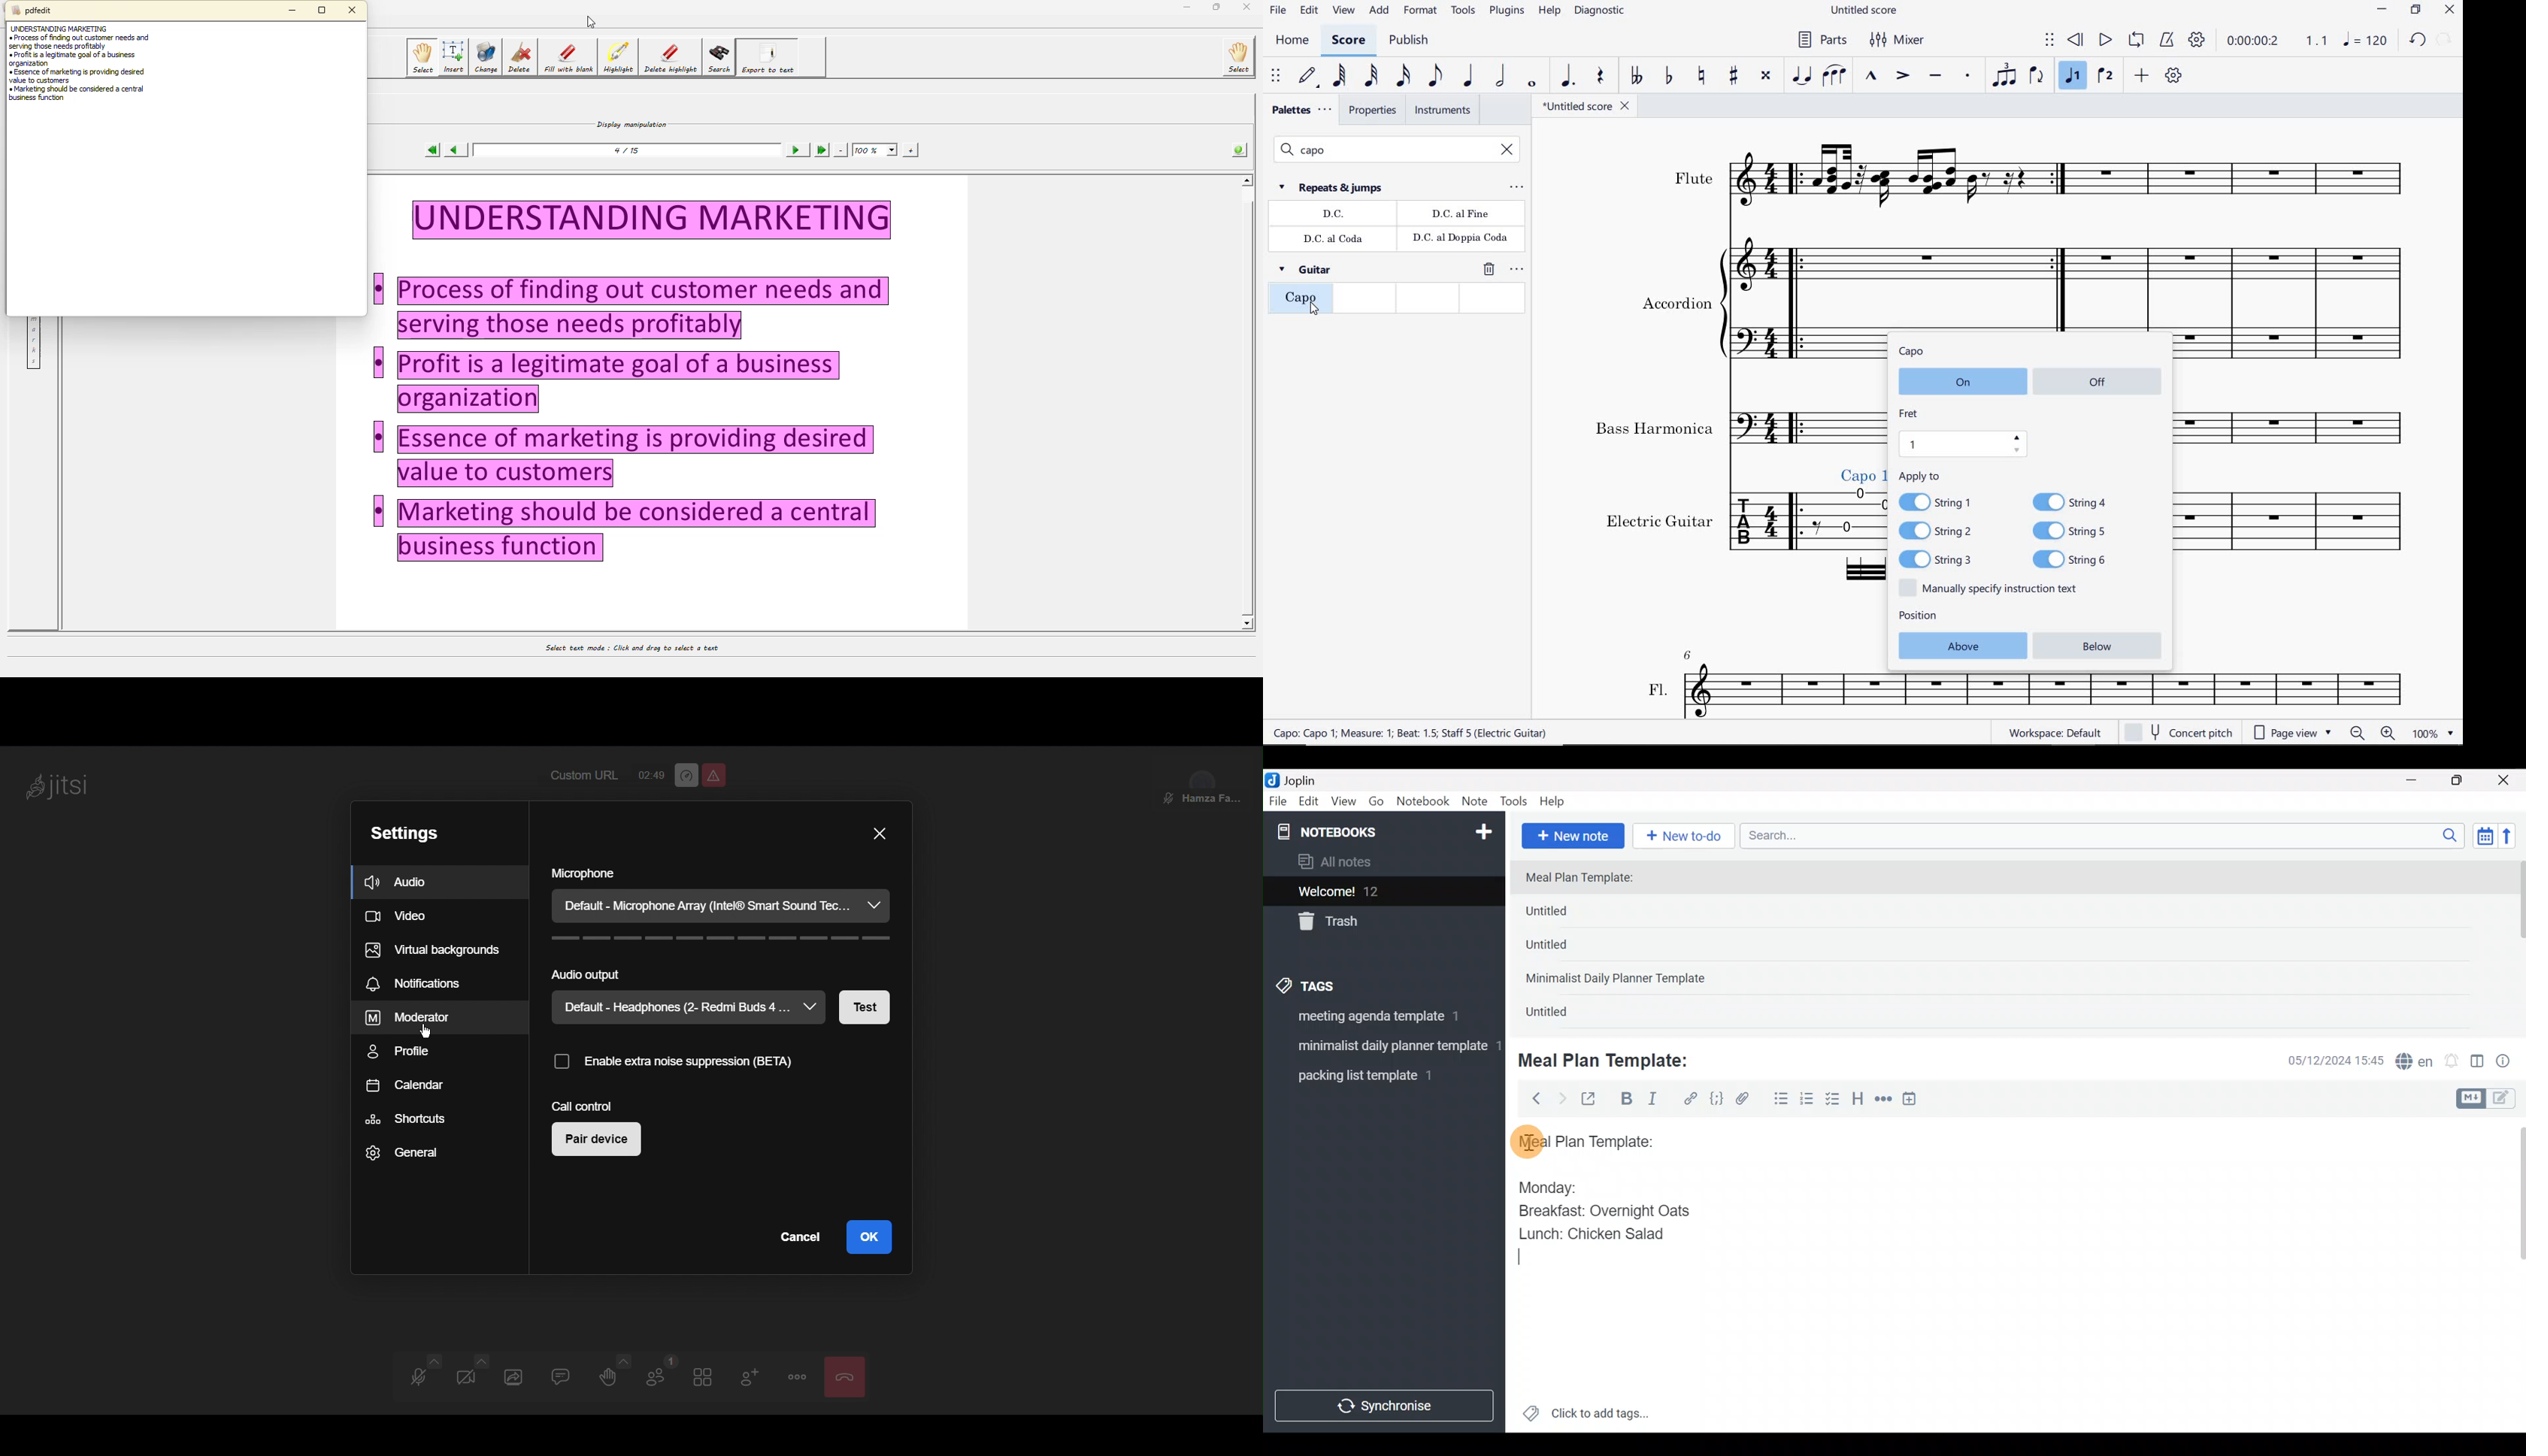 Image resolution: width=2548 pixels, height=1456 pixels. I want to click on Joplin, so click(1308, 779).